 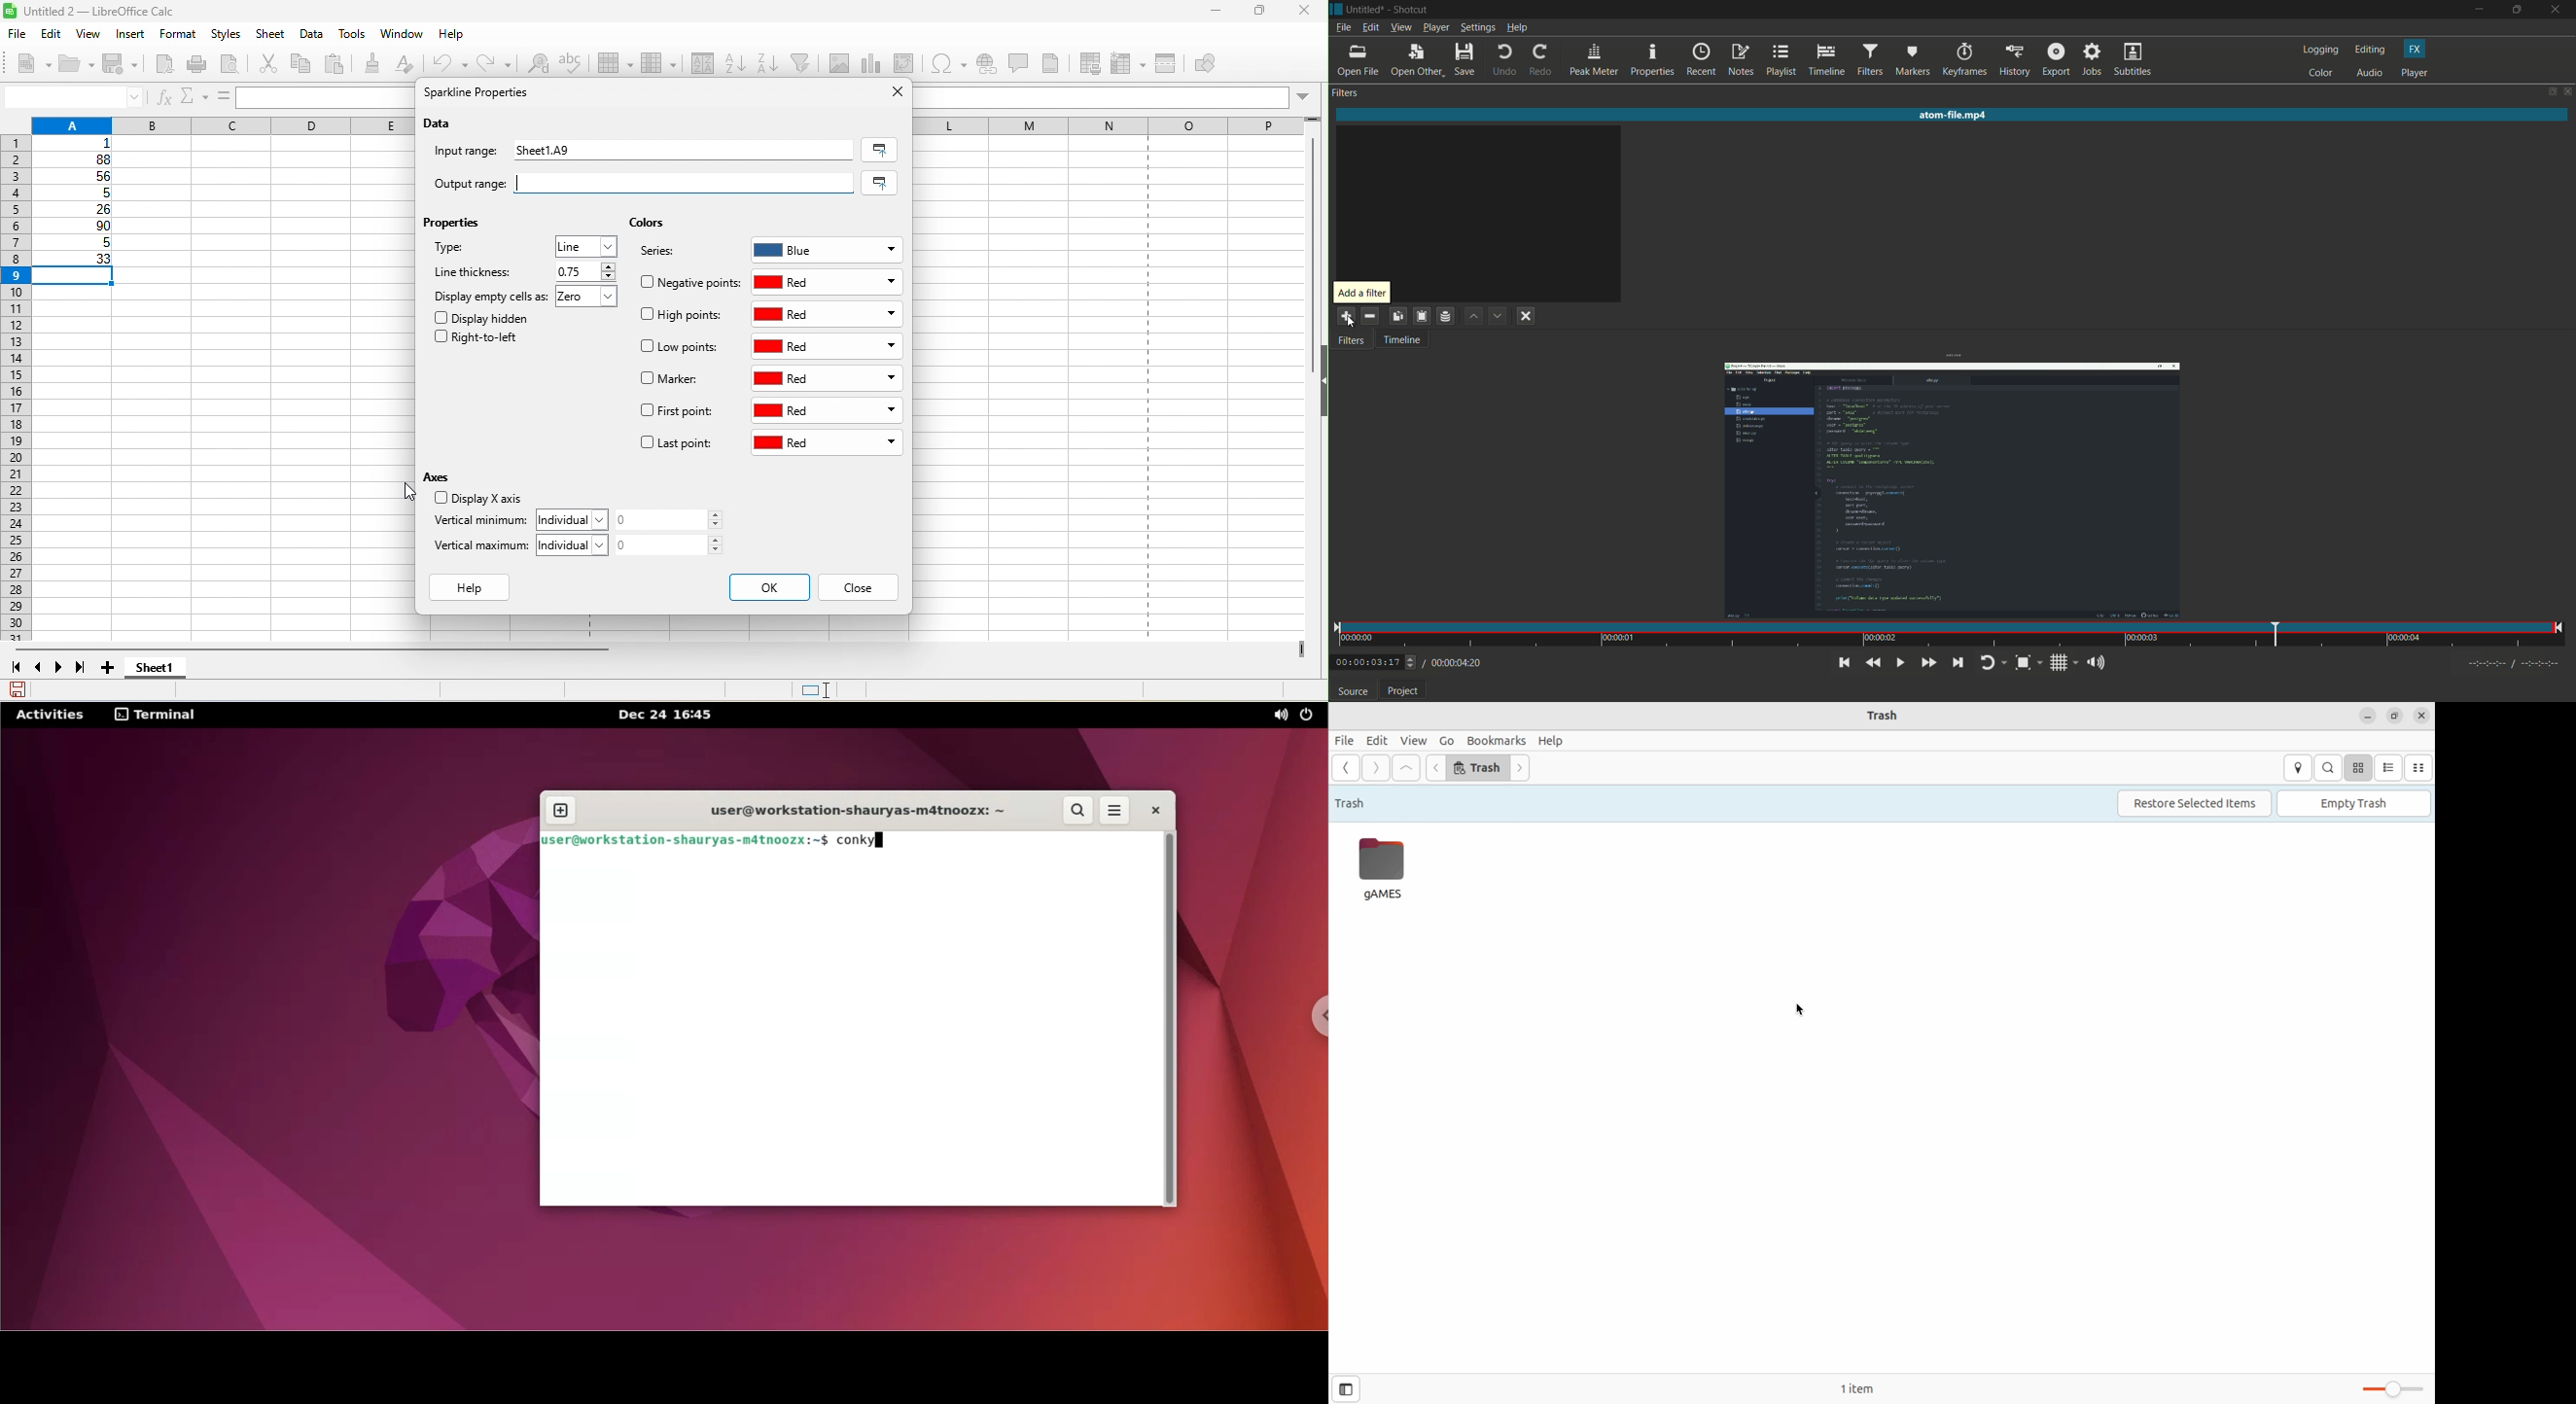 What do you see at coordinates (2369, 73) in the screenshot?
I see `audio` at bounding box center [2369, 73].